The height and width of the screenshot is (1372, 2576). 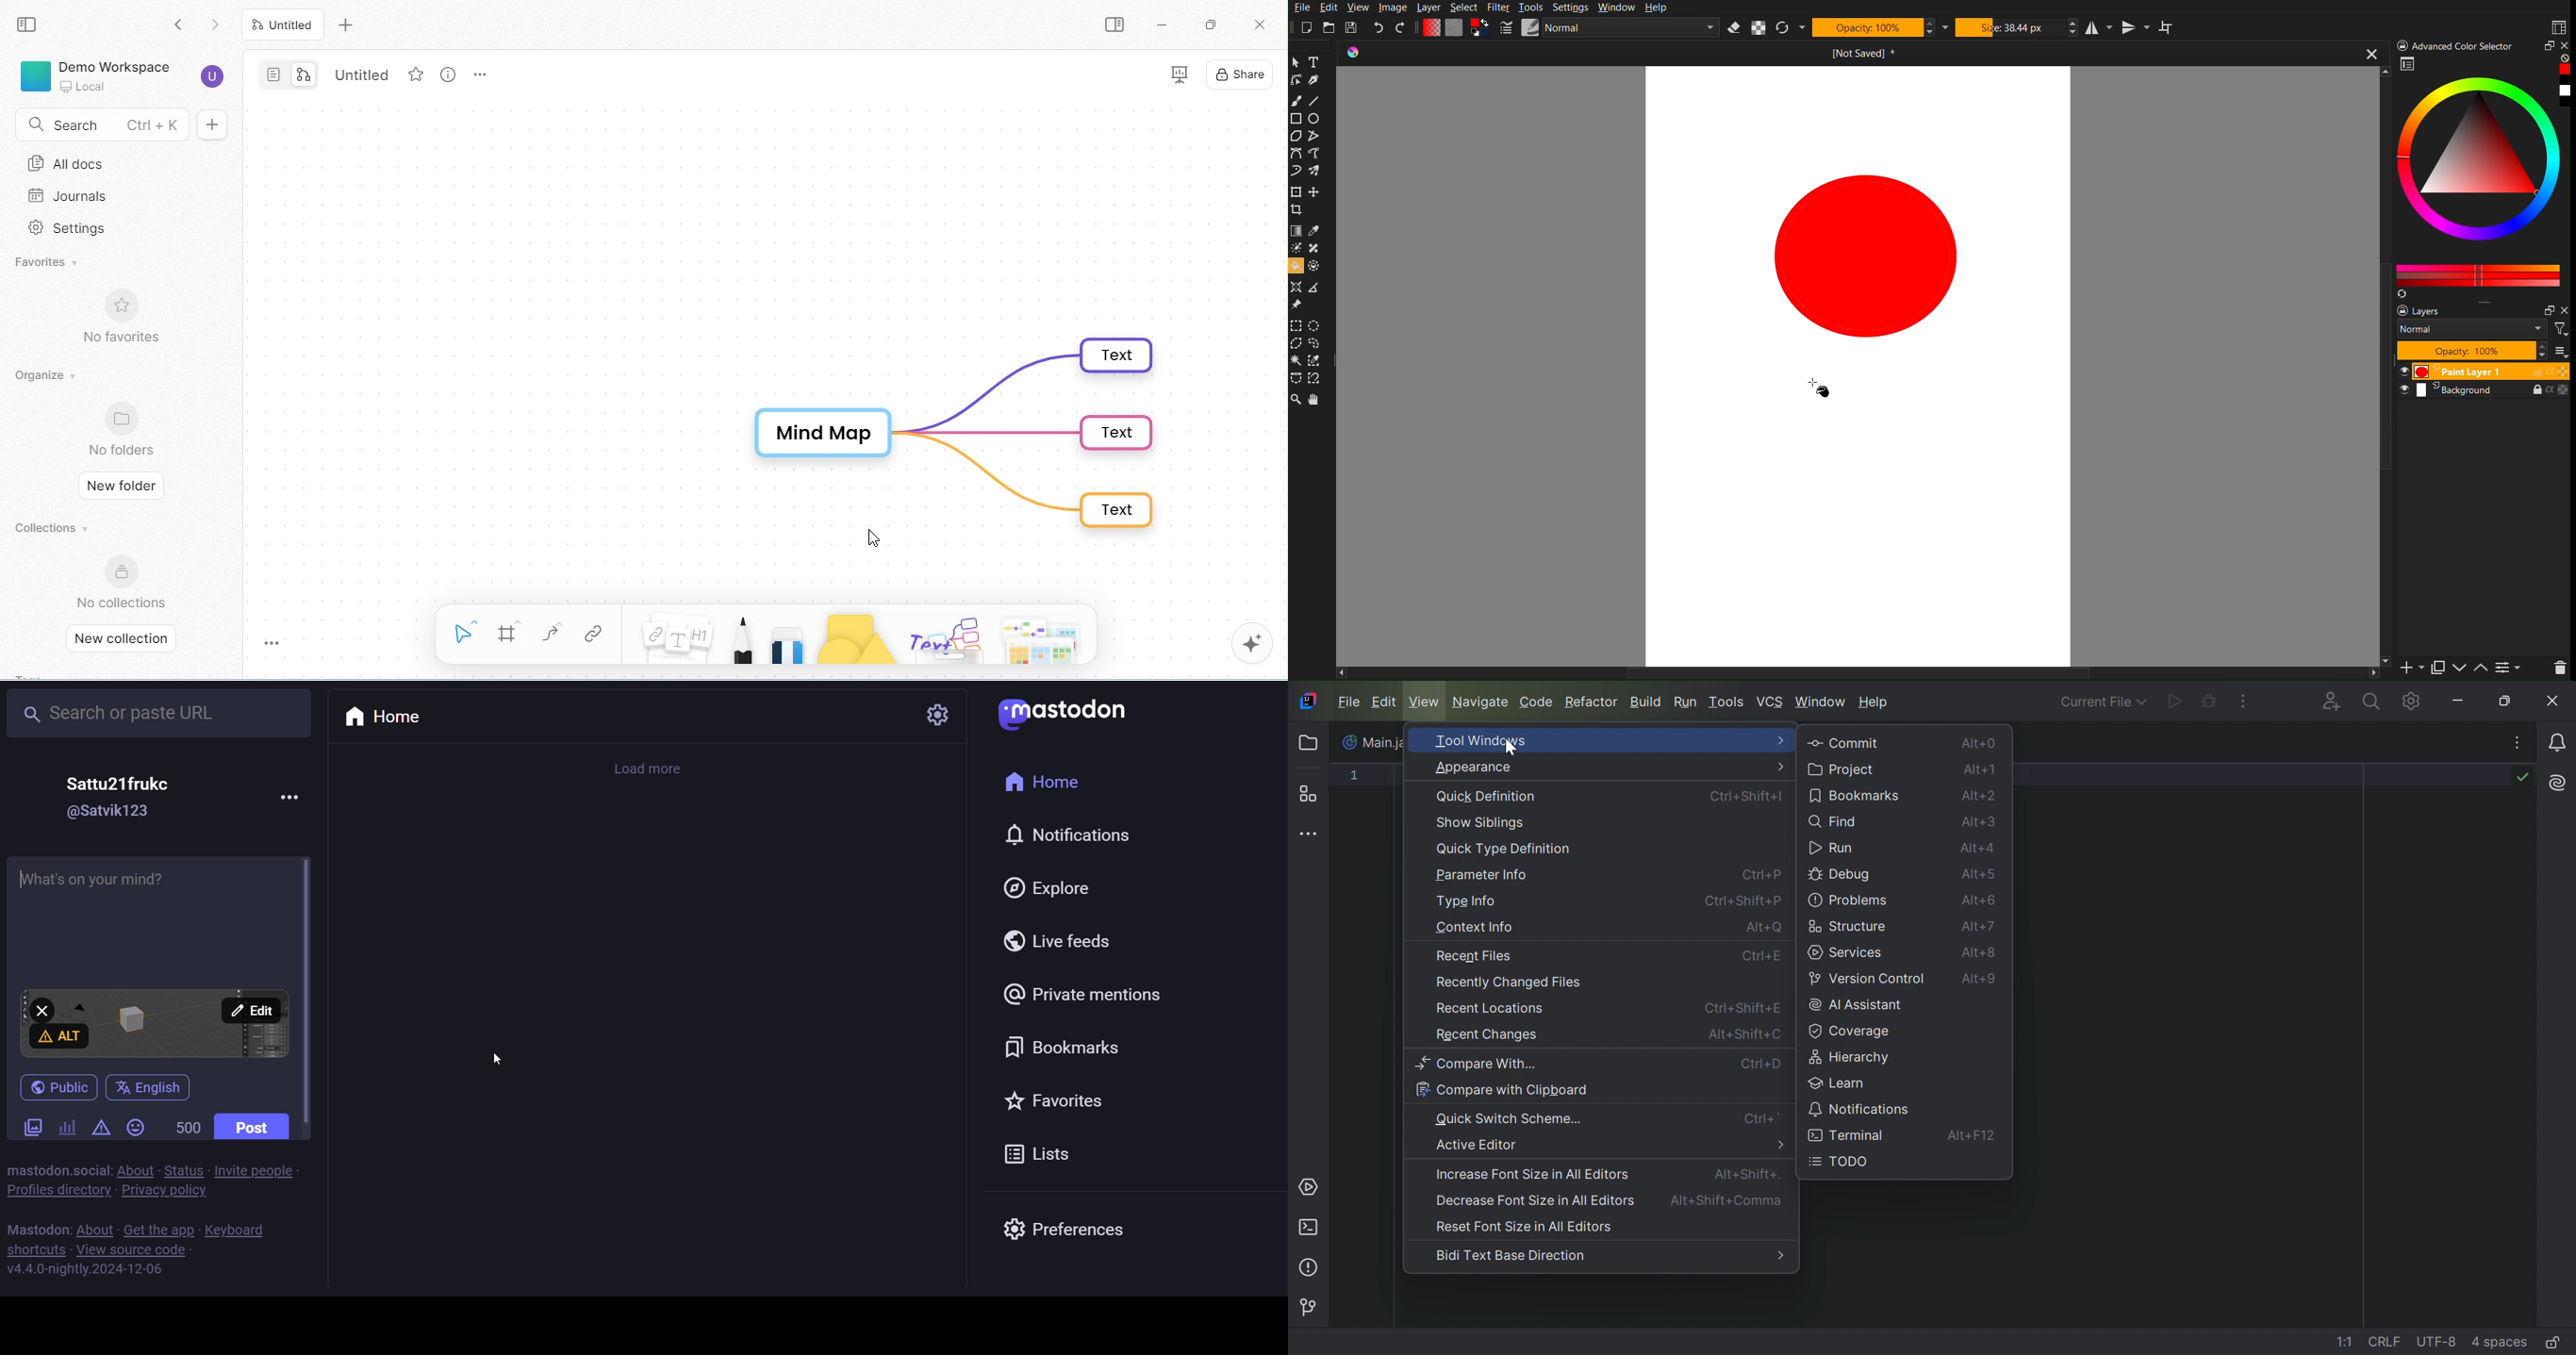 What do you see at coordinates (1296, 400) in the screenshot?
I see `Zoom ` at bounding box center [1296, 400].